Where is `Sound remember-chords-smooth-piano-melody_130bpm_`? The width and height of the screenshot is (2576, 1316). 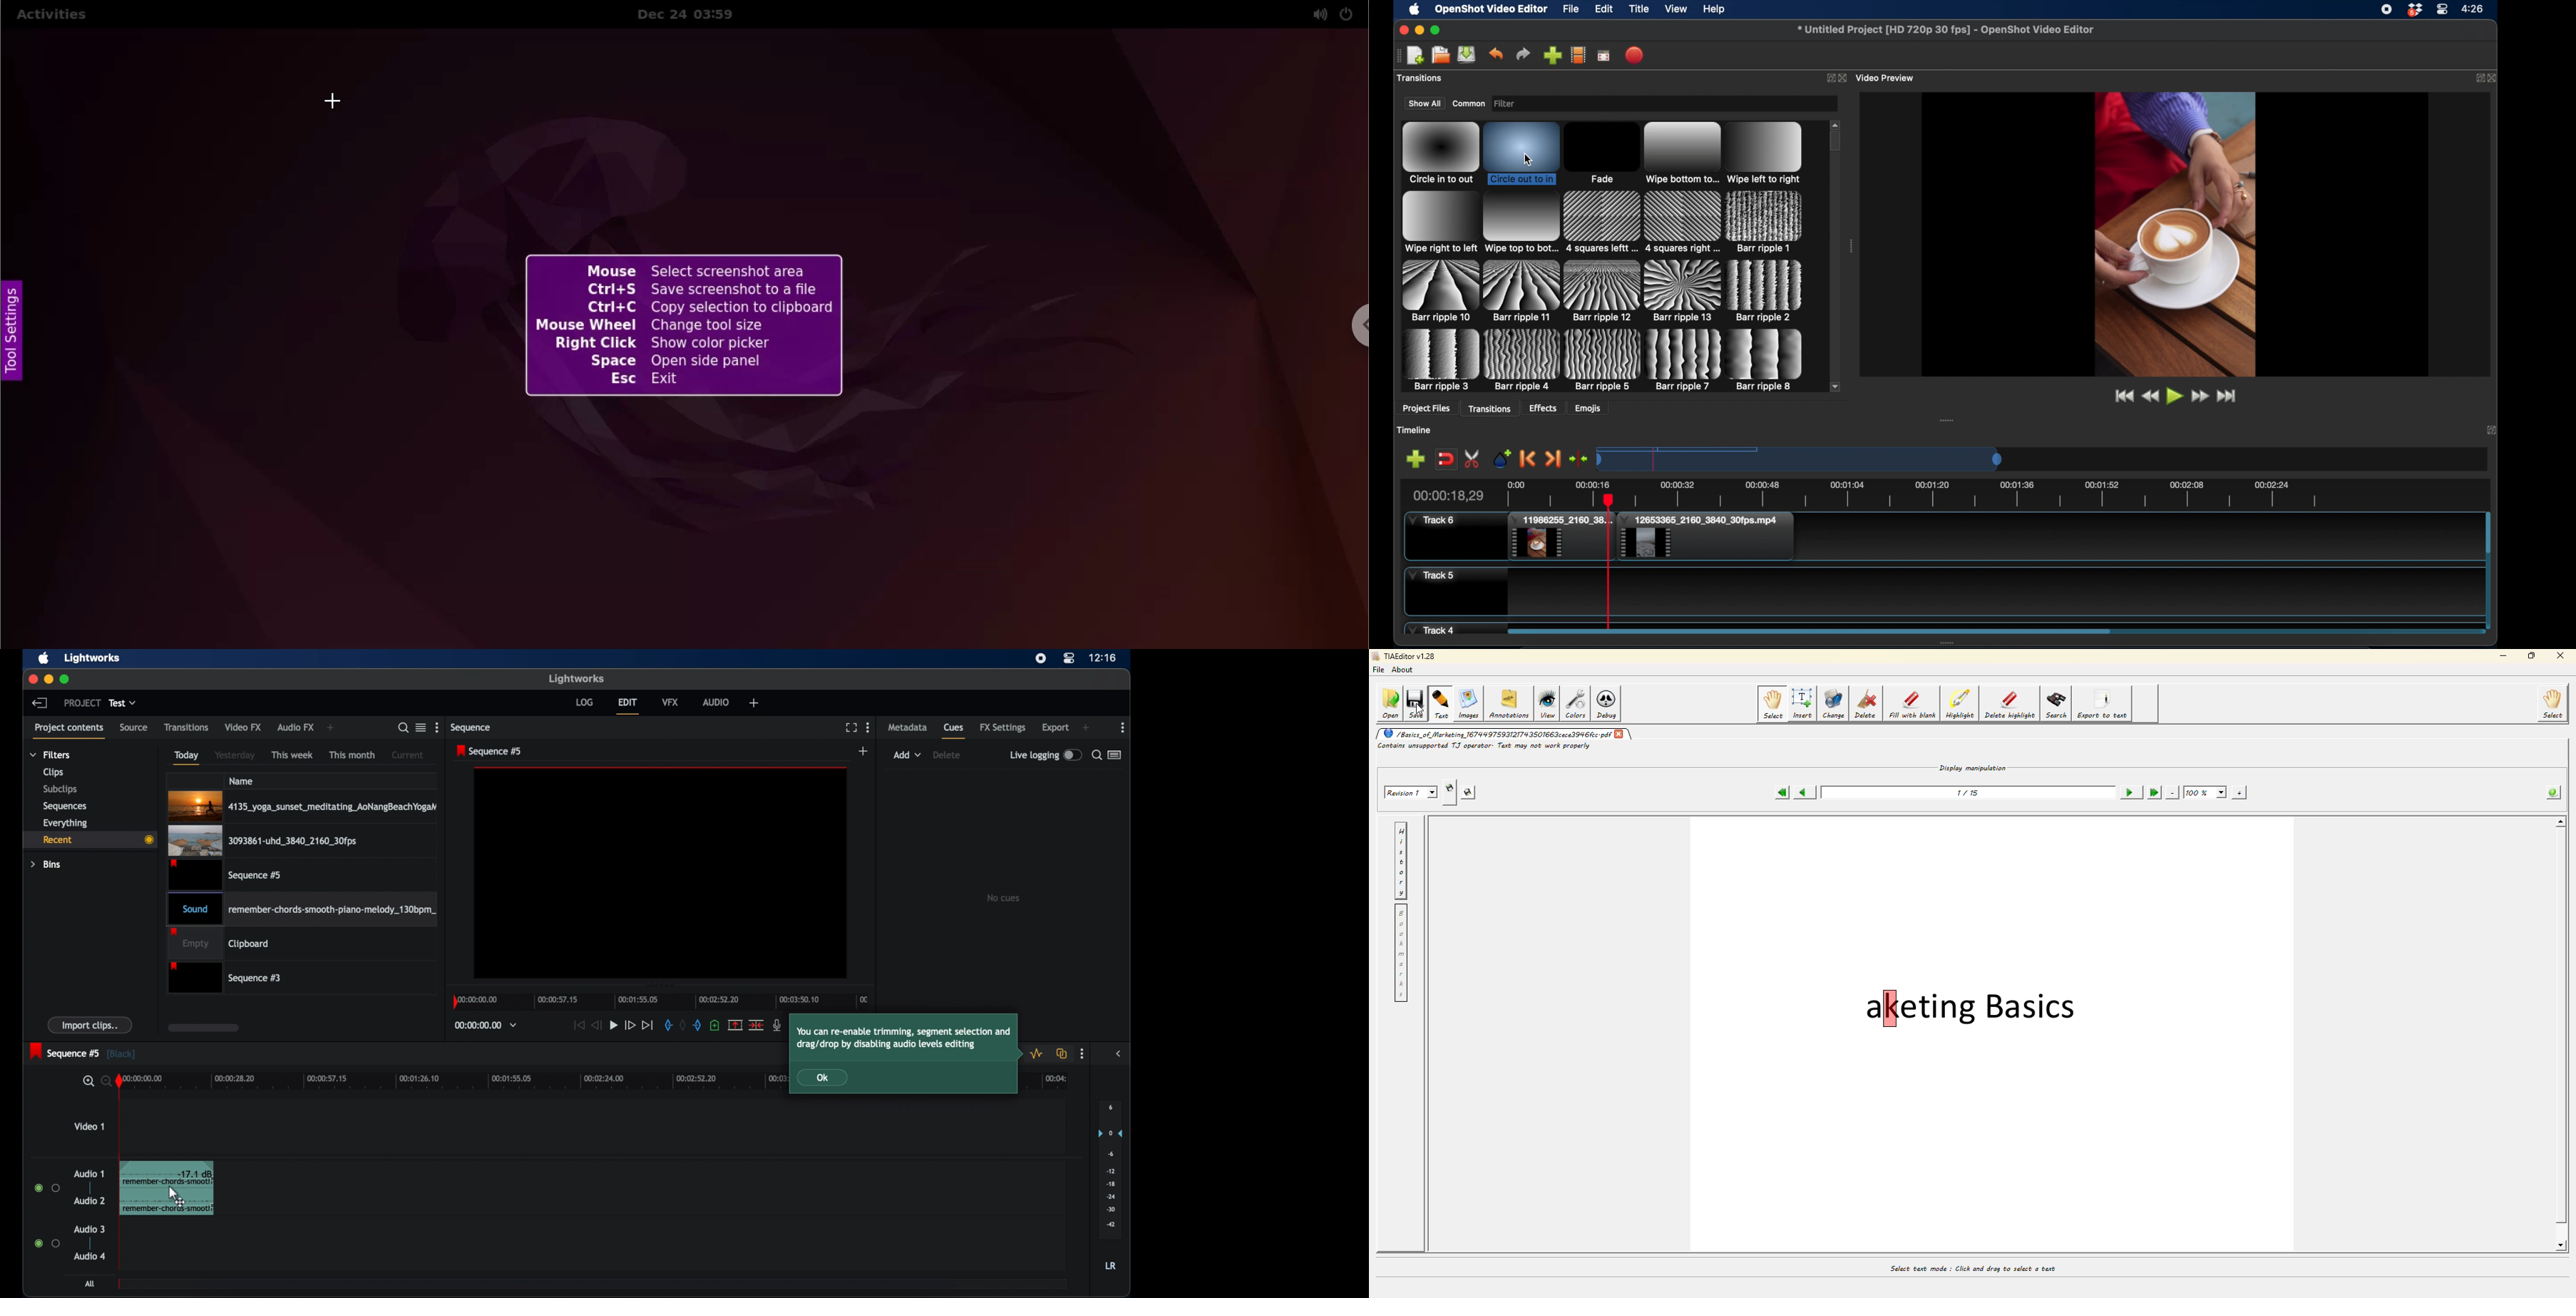
Sound remember-chords-smooth-piano-melody_130bpm_ is located at coordinates (300, 909).